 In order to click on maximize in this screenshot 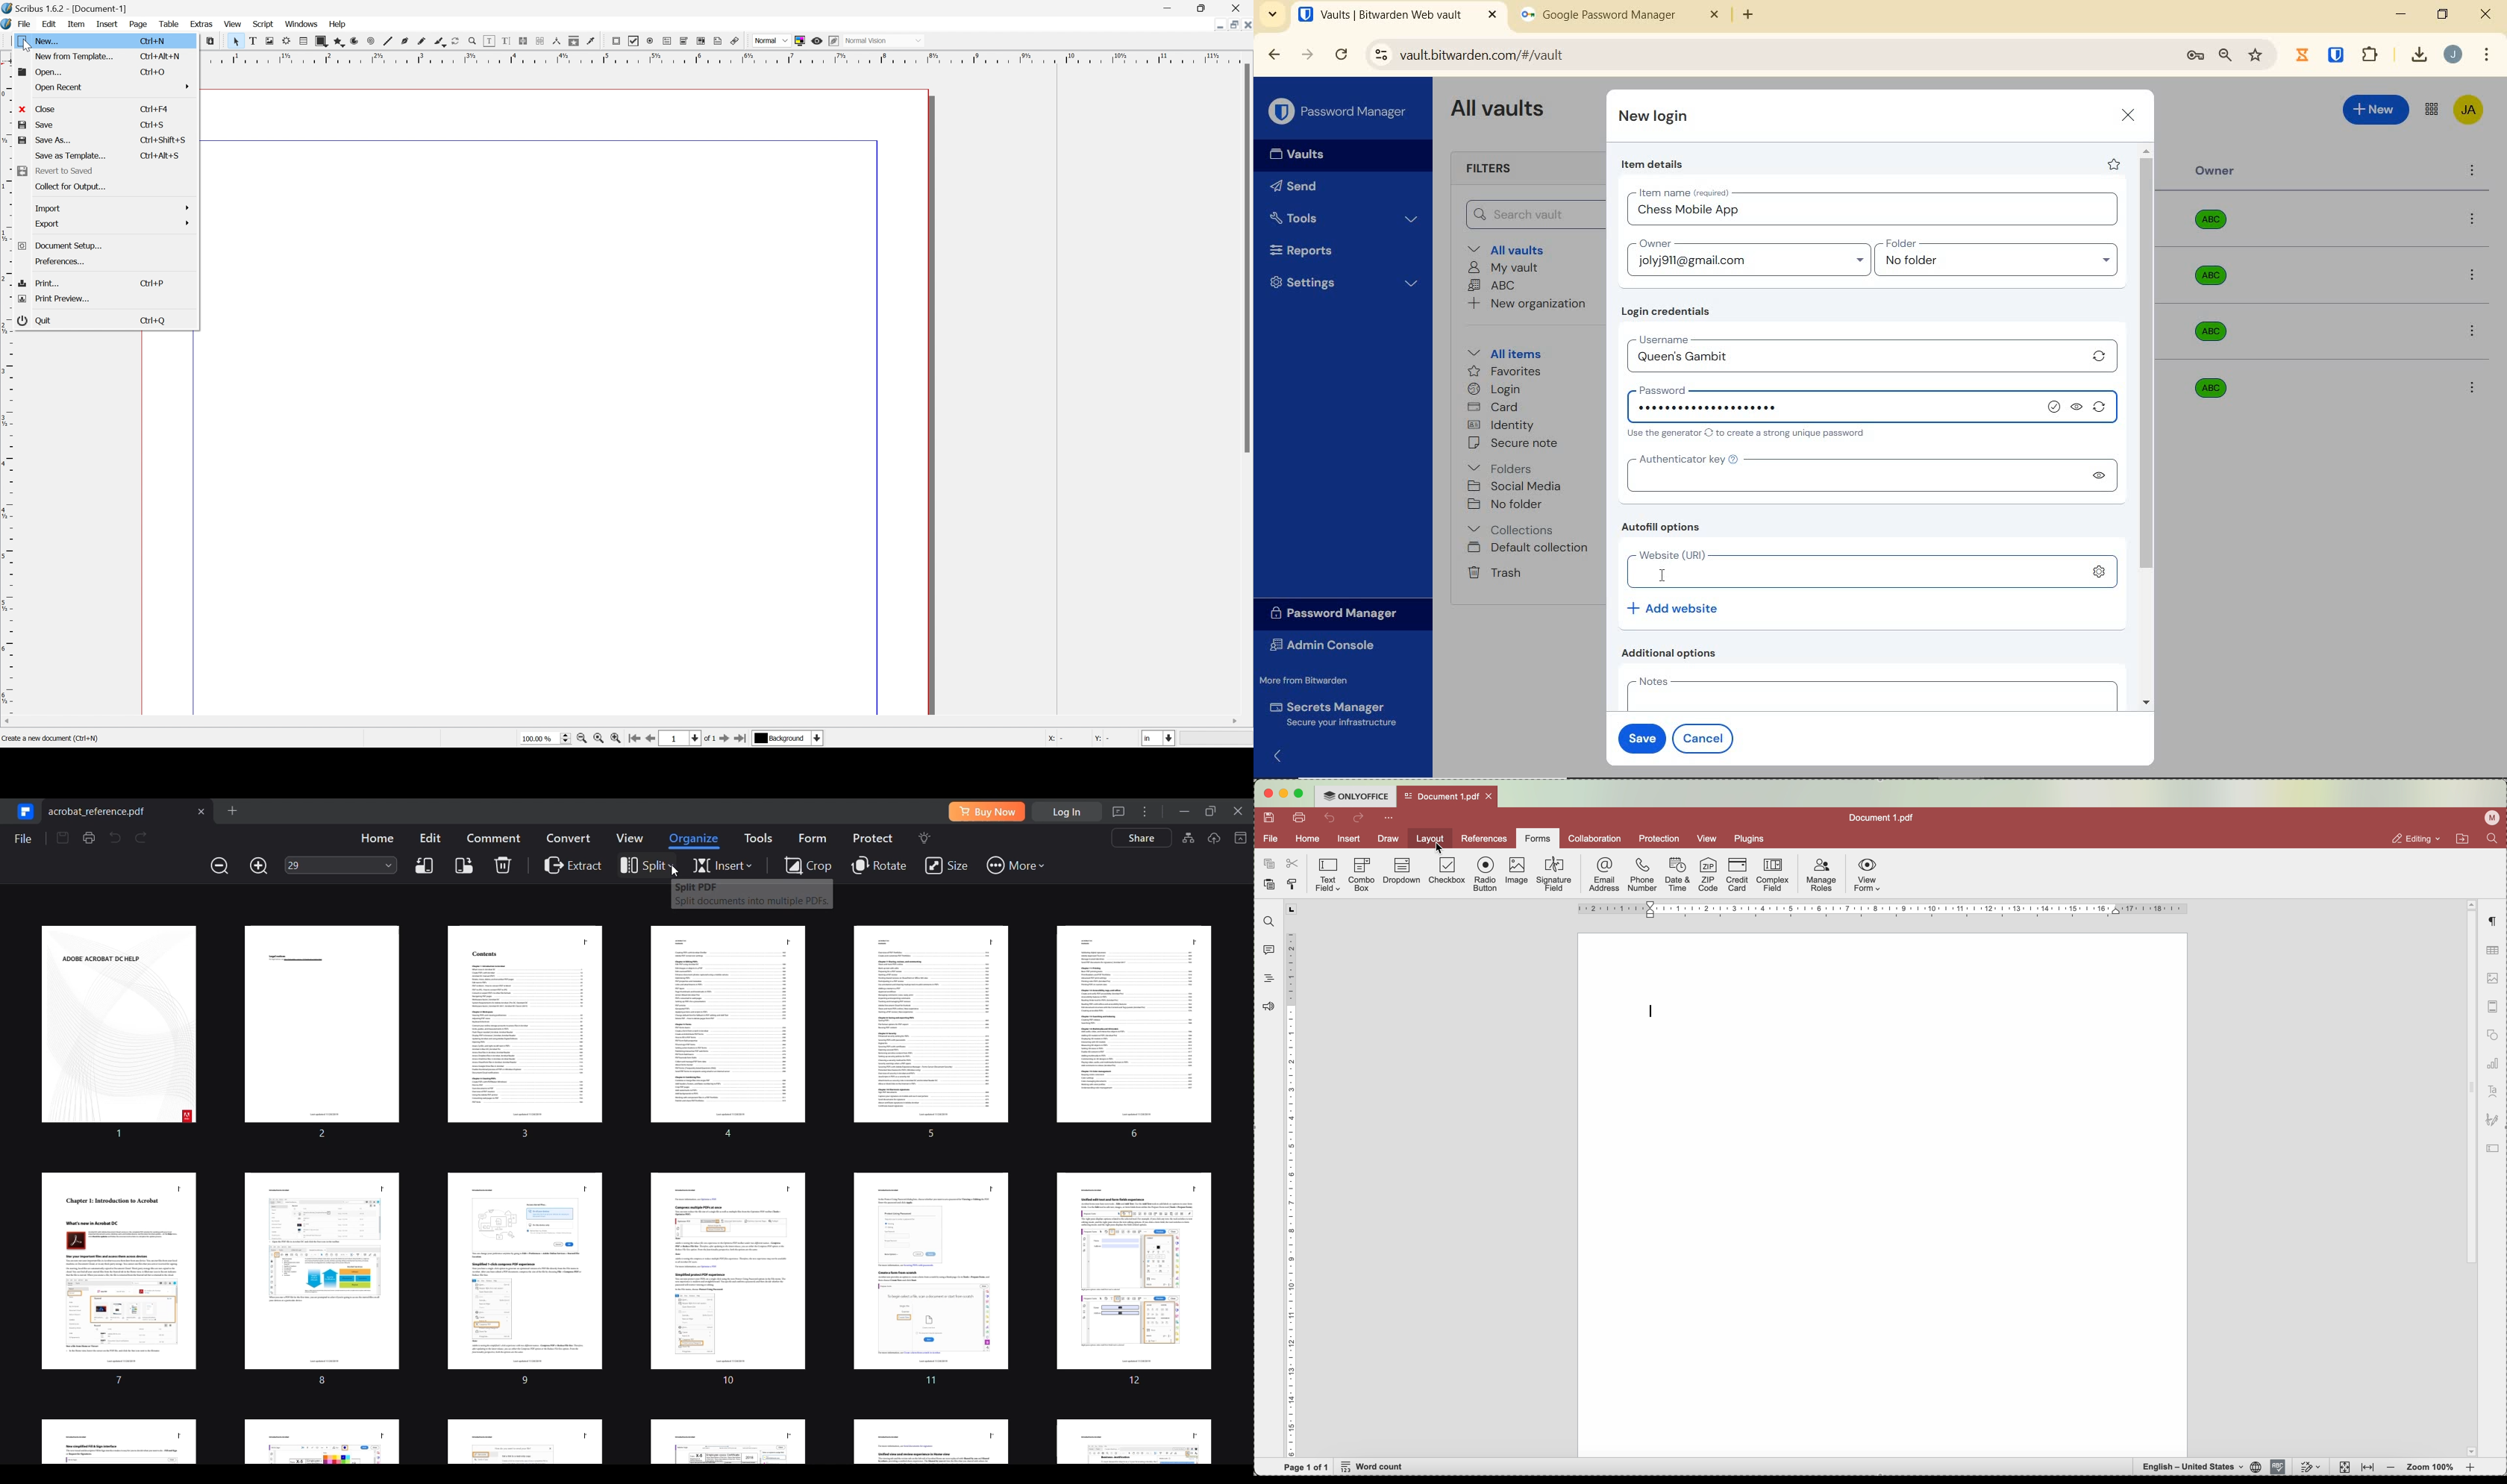, I will do `click(1303, 793)`.